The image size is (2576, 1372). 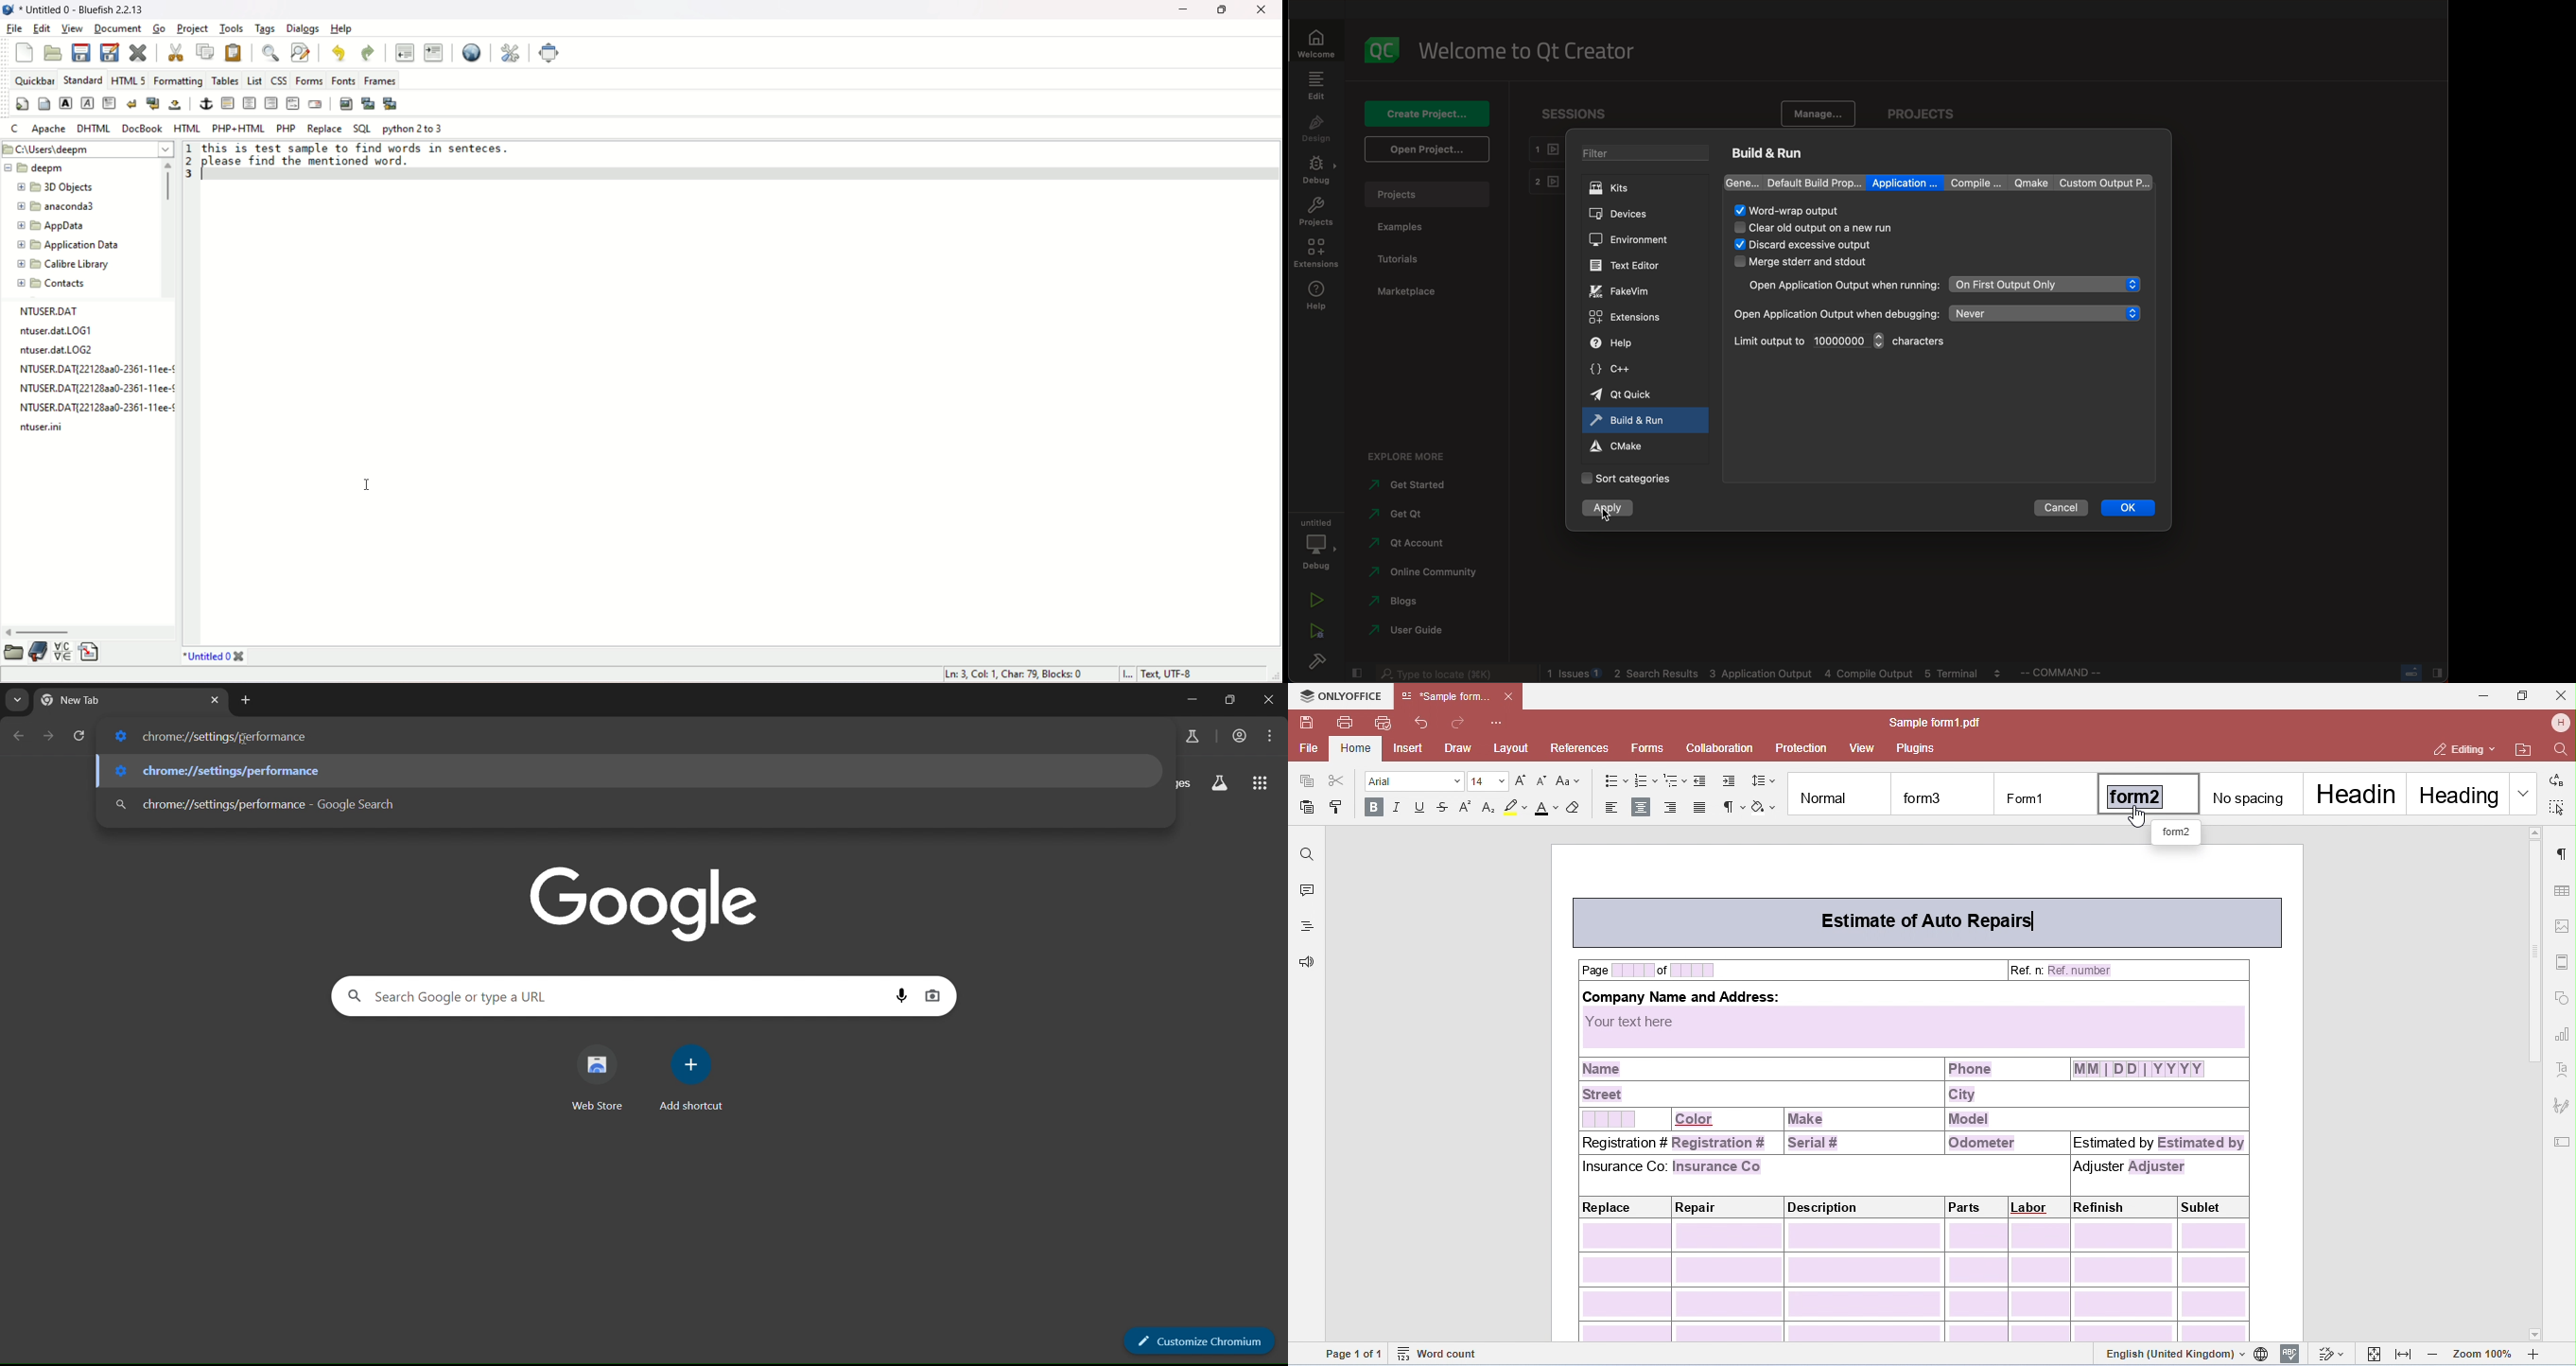 I want to click on clear current file, so click(x=138, y=52).